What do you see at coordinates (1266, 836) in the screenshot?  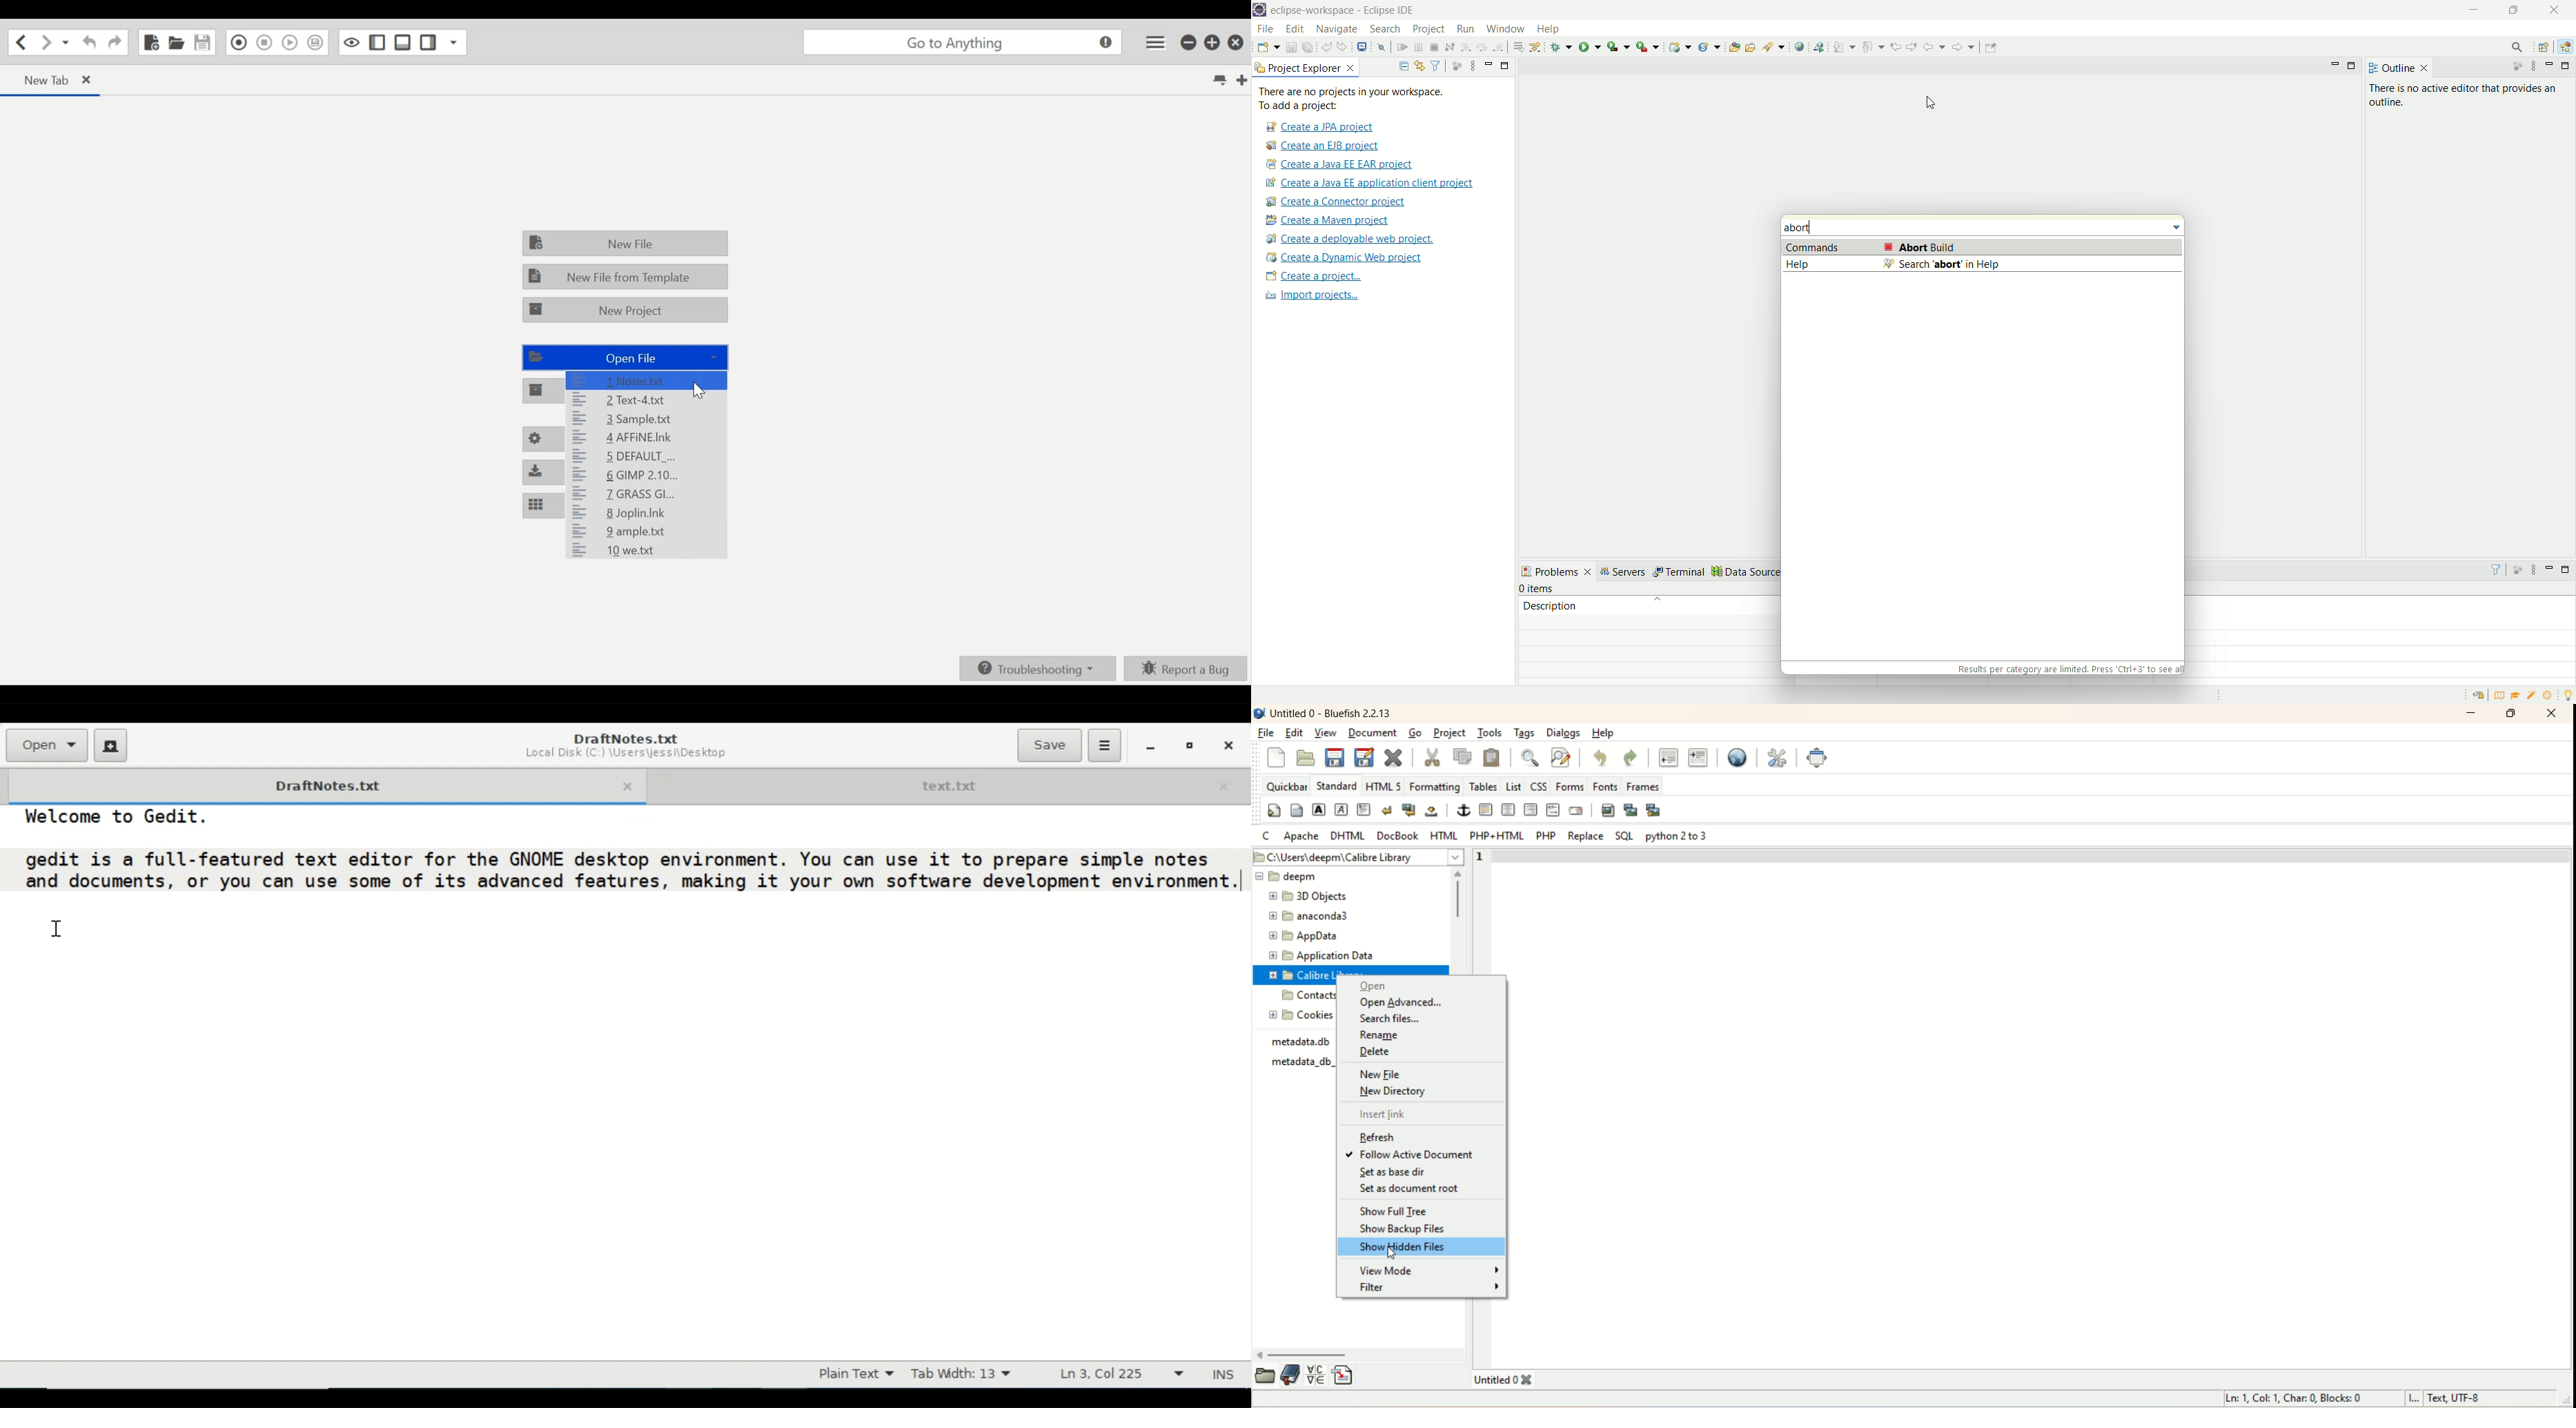 I see `C` at bounding box center [1266, 836].